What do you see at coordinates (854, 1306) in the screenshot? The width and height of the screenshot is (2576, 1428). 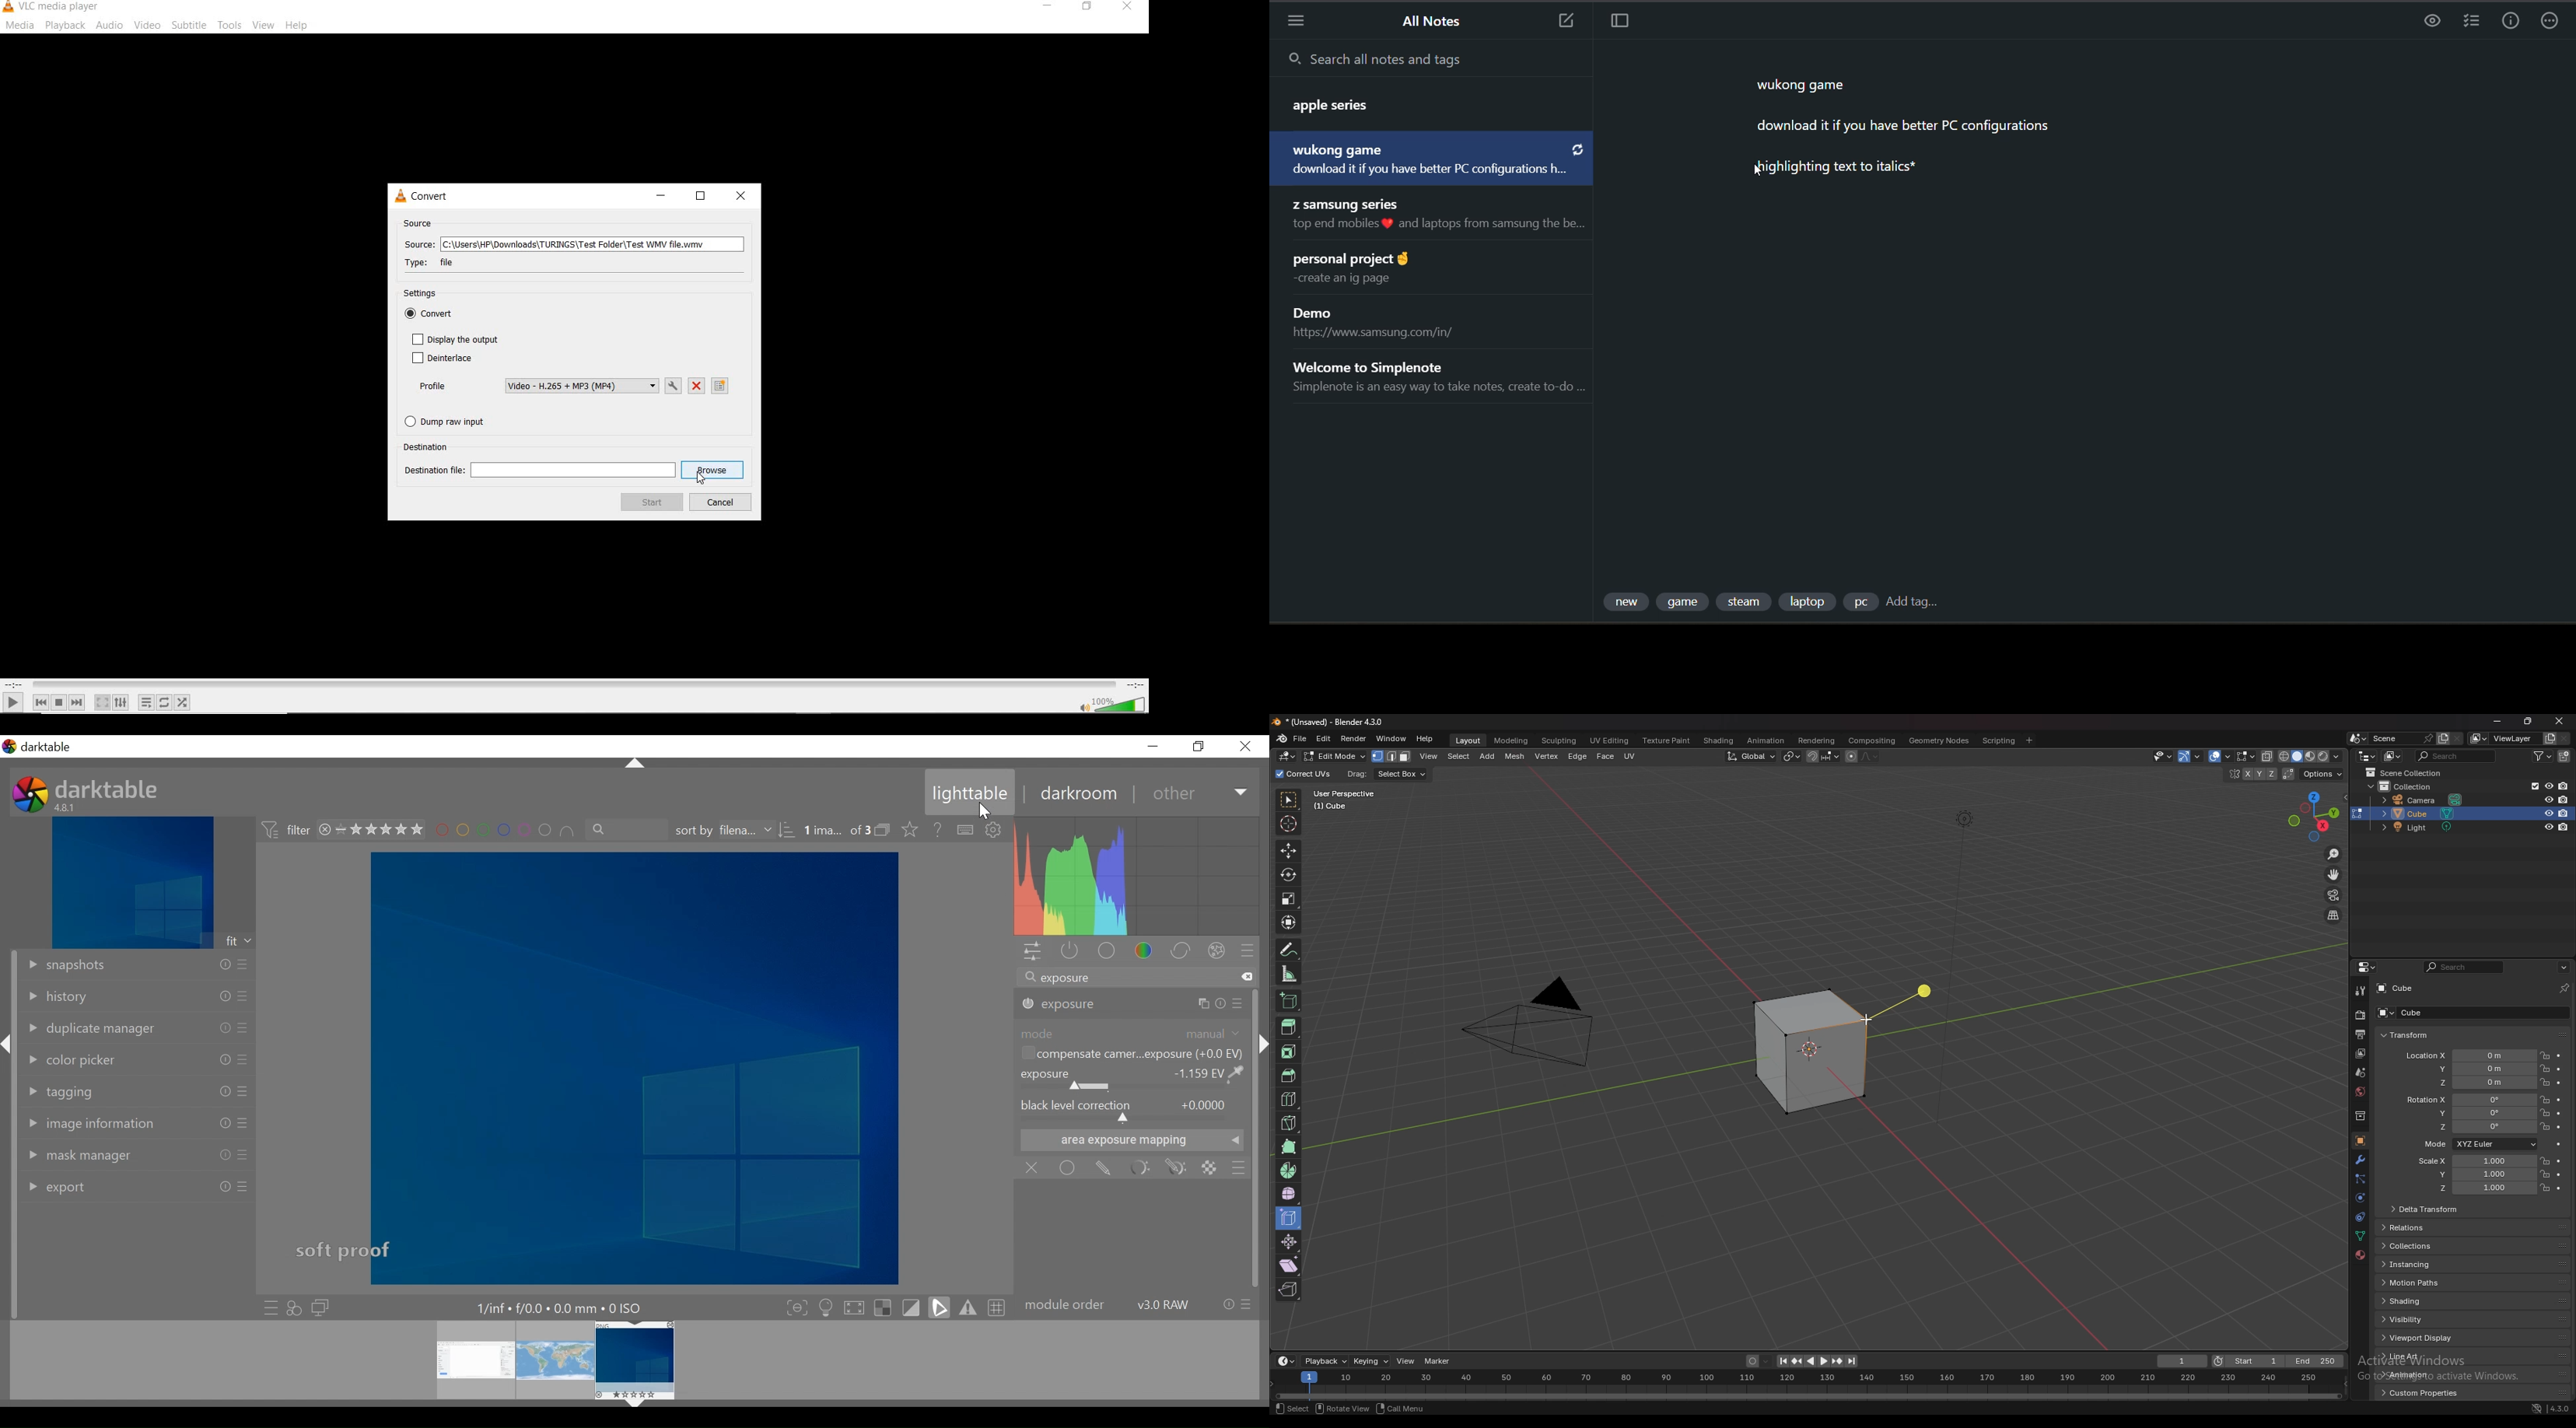 I see `toggle high quality processing` at bounding box center [854, 1306].